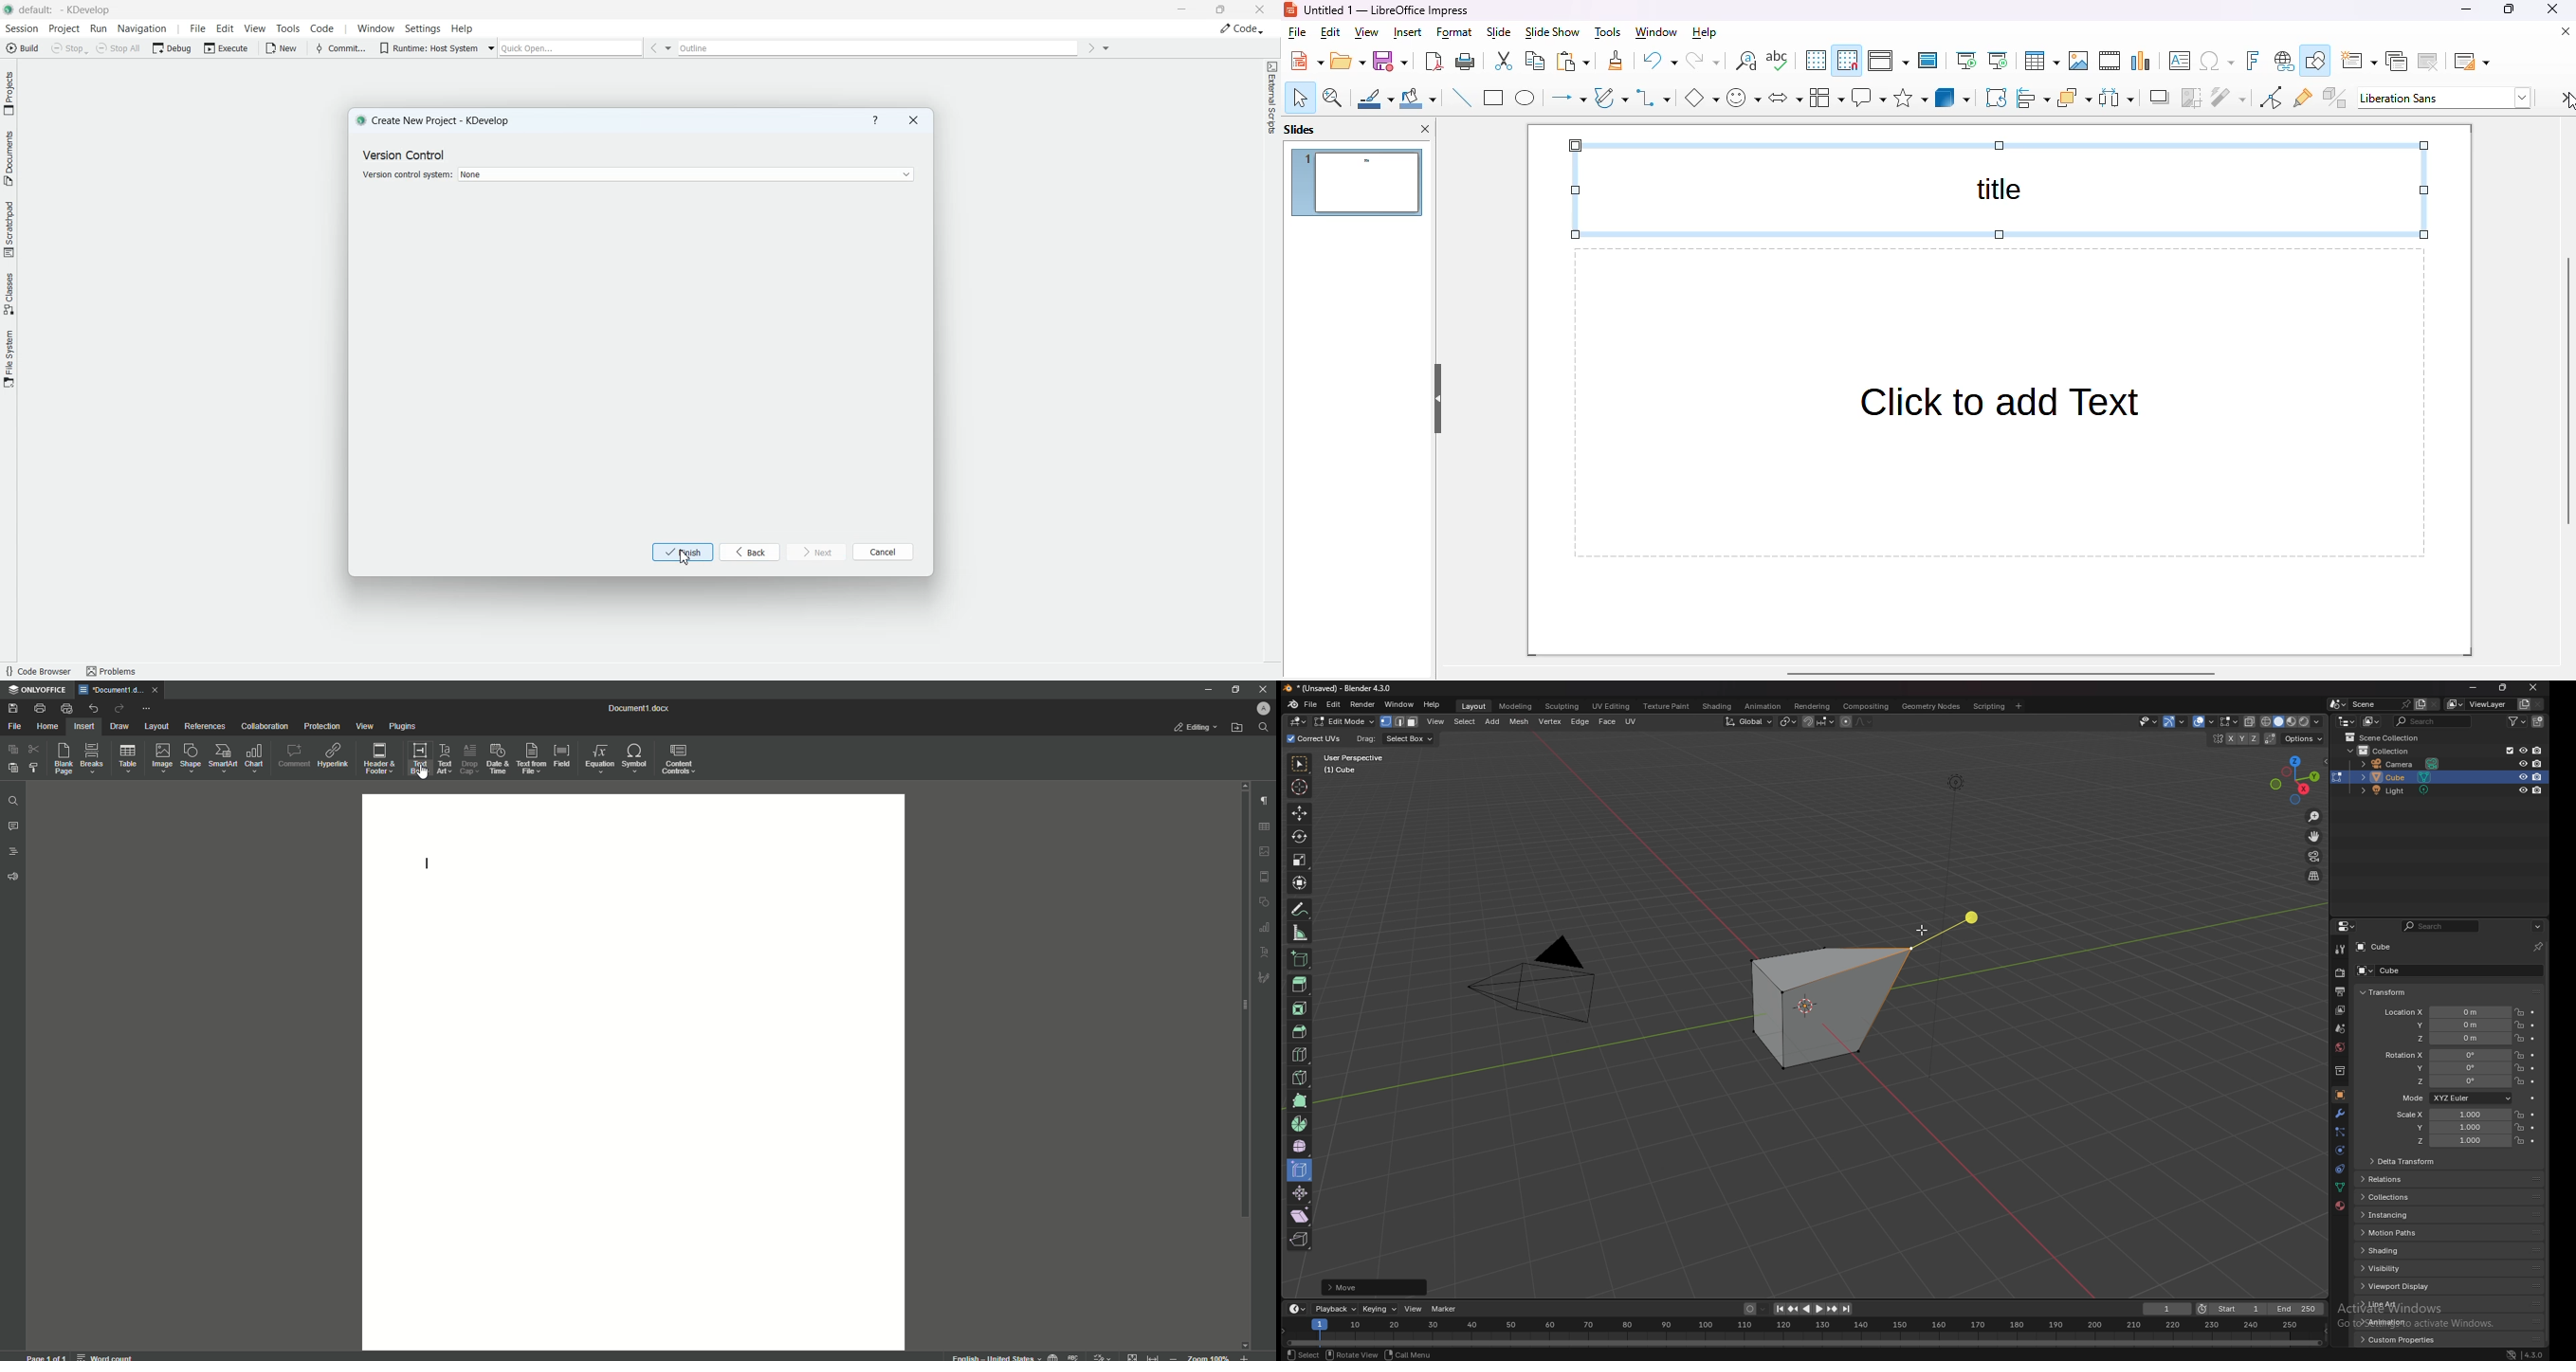  What do you see at coordinates (2519, 1114) in the screenshot?
I see `lock` at bounding box center [2519, 1114].